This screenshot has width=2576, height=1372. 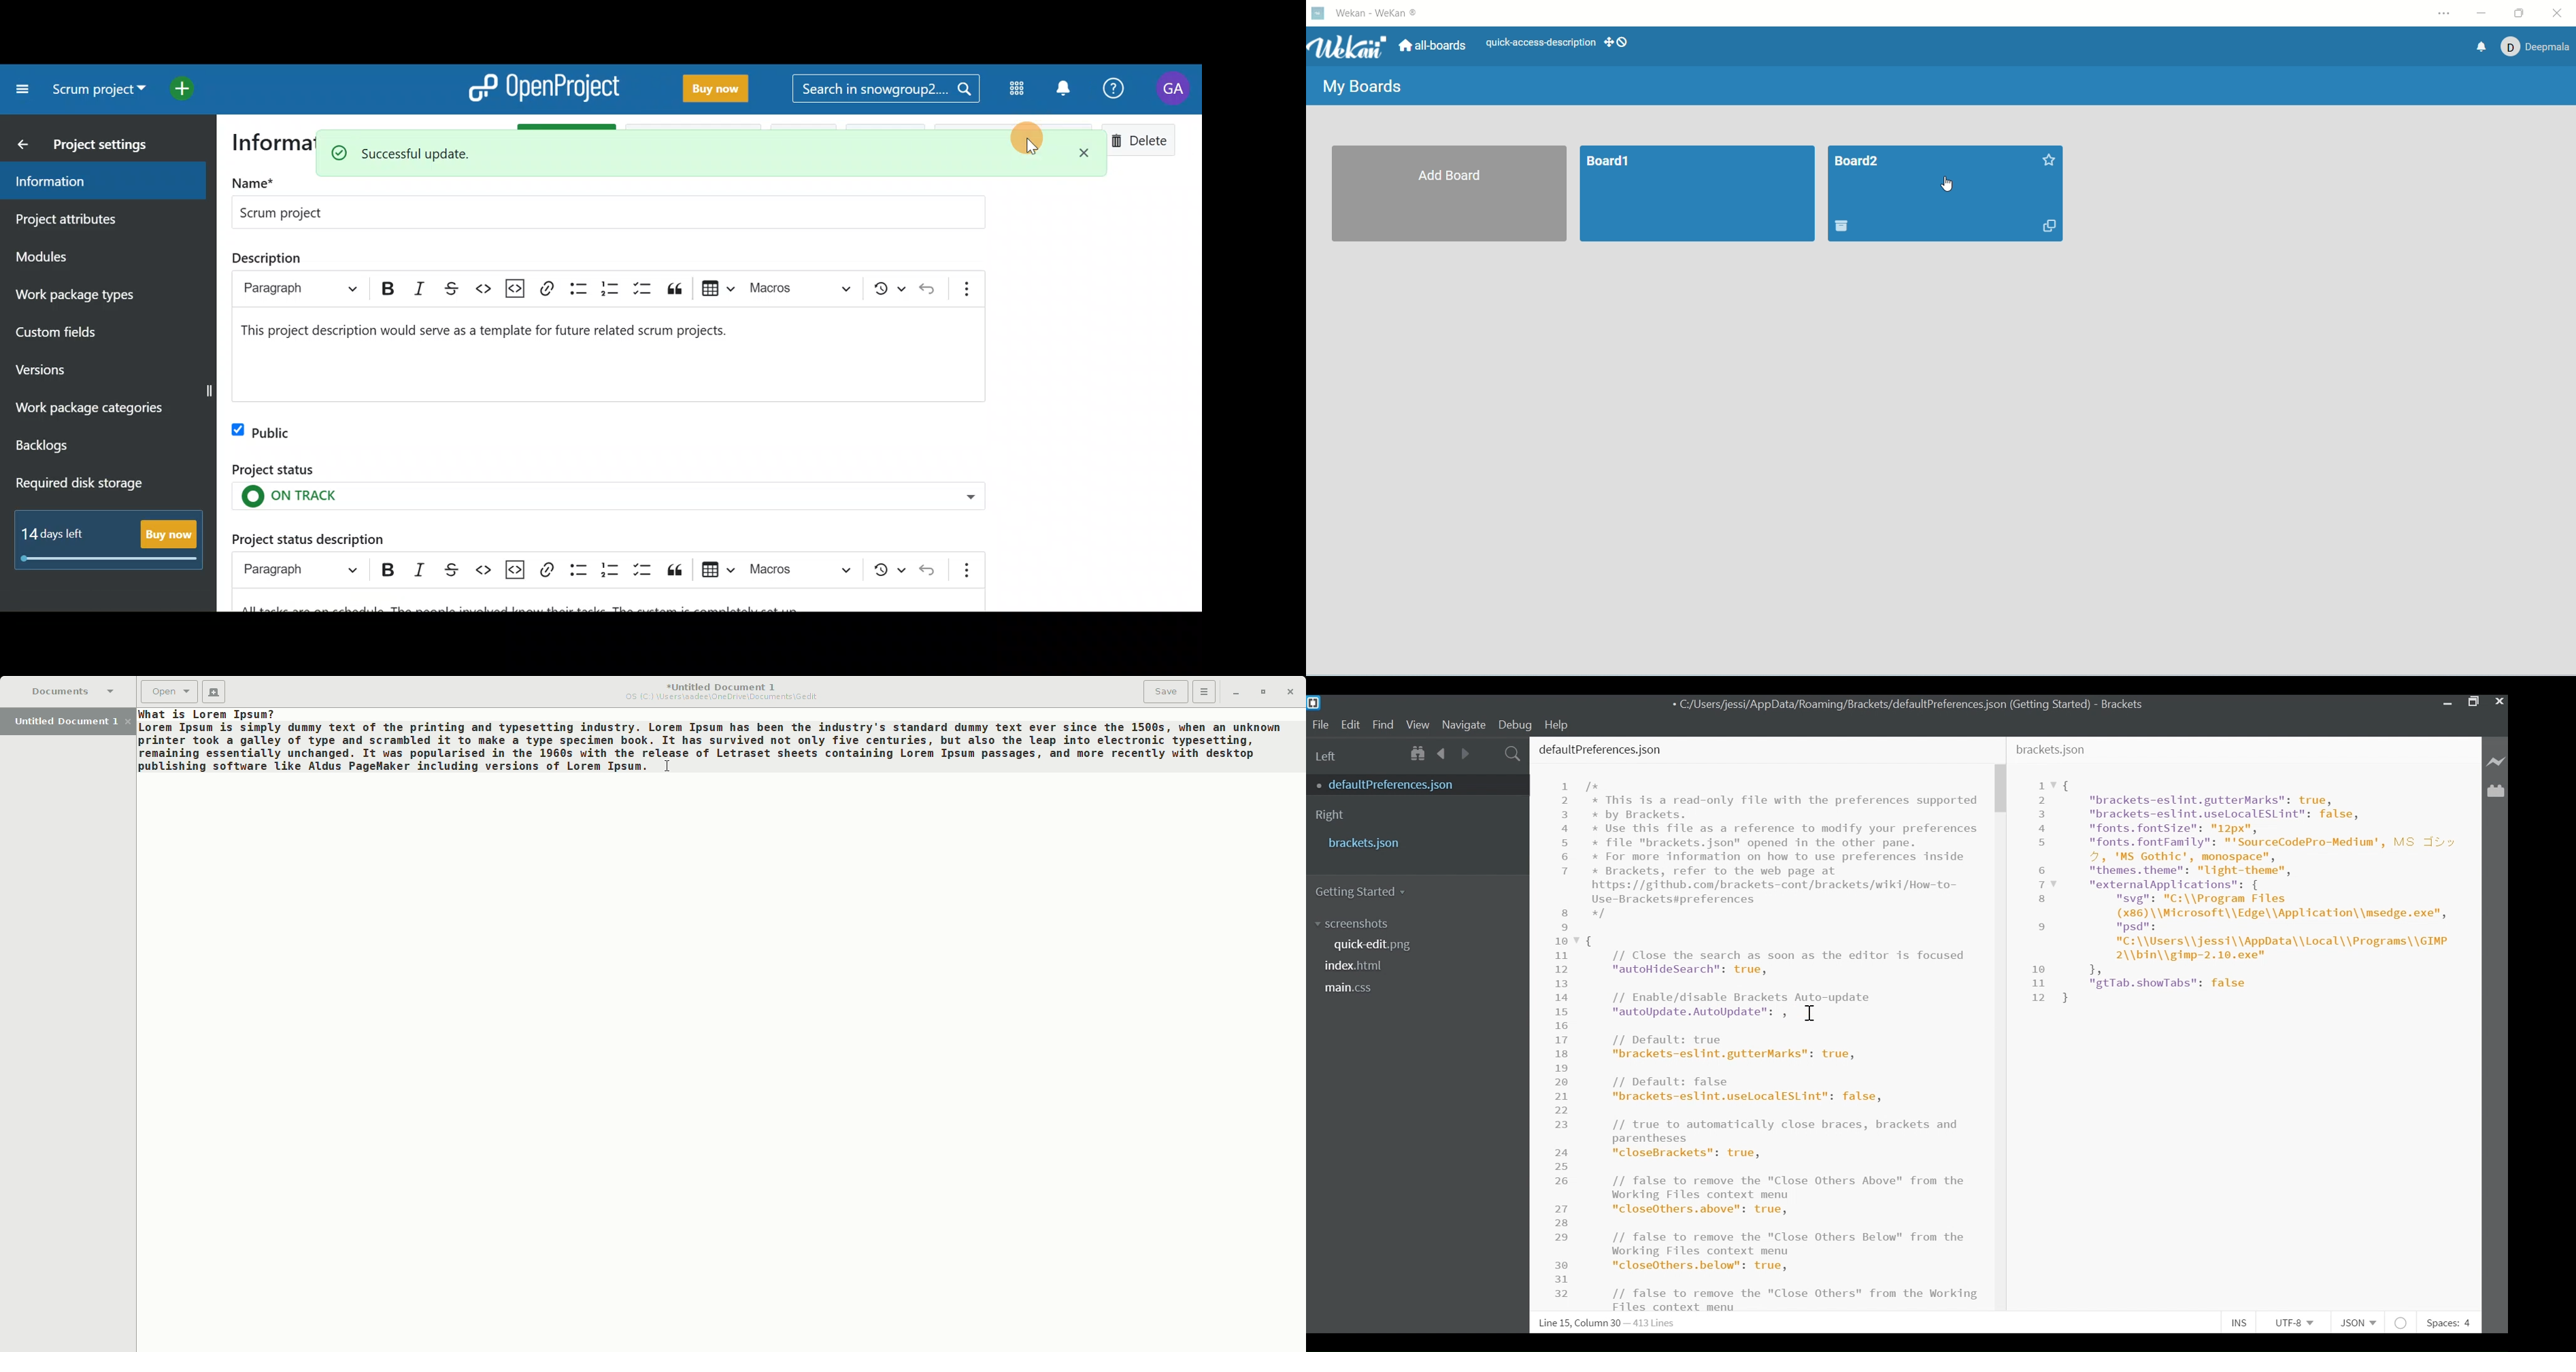 I want to click on Screenshot, so click(x=1354, y=924).